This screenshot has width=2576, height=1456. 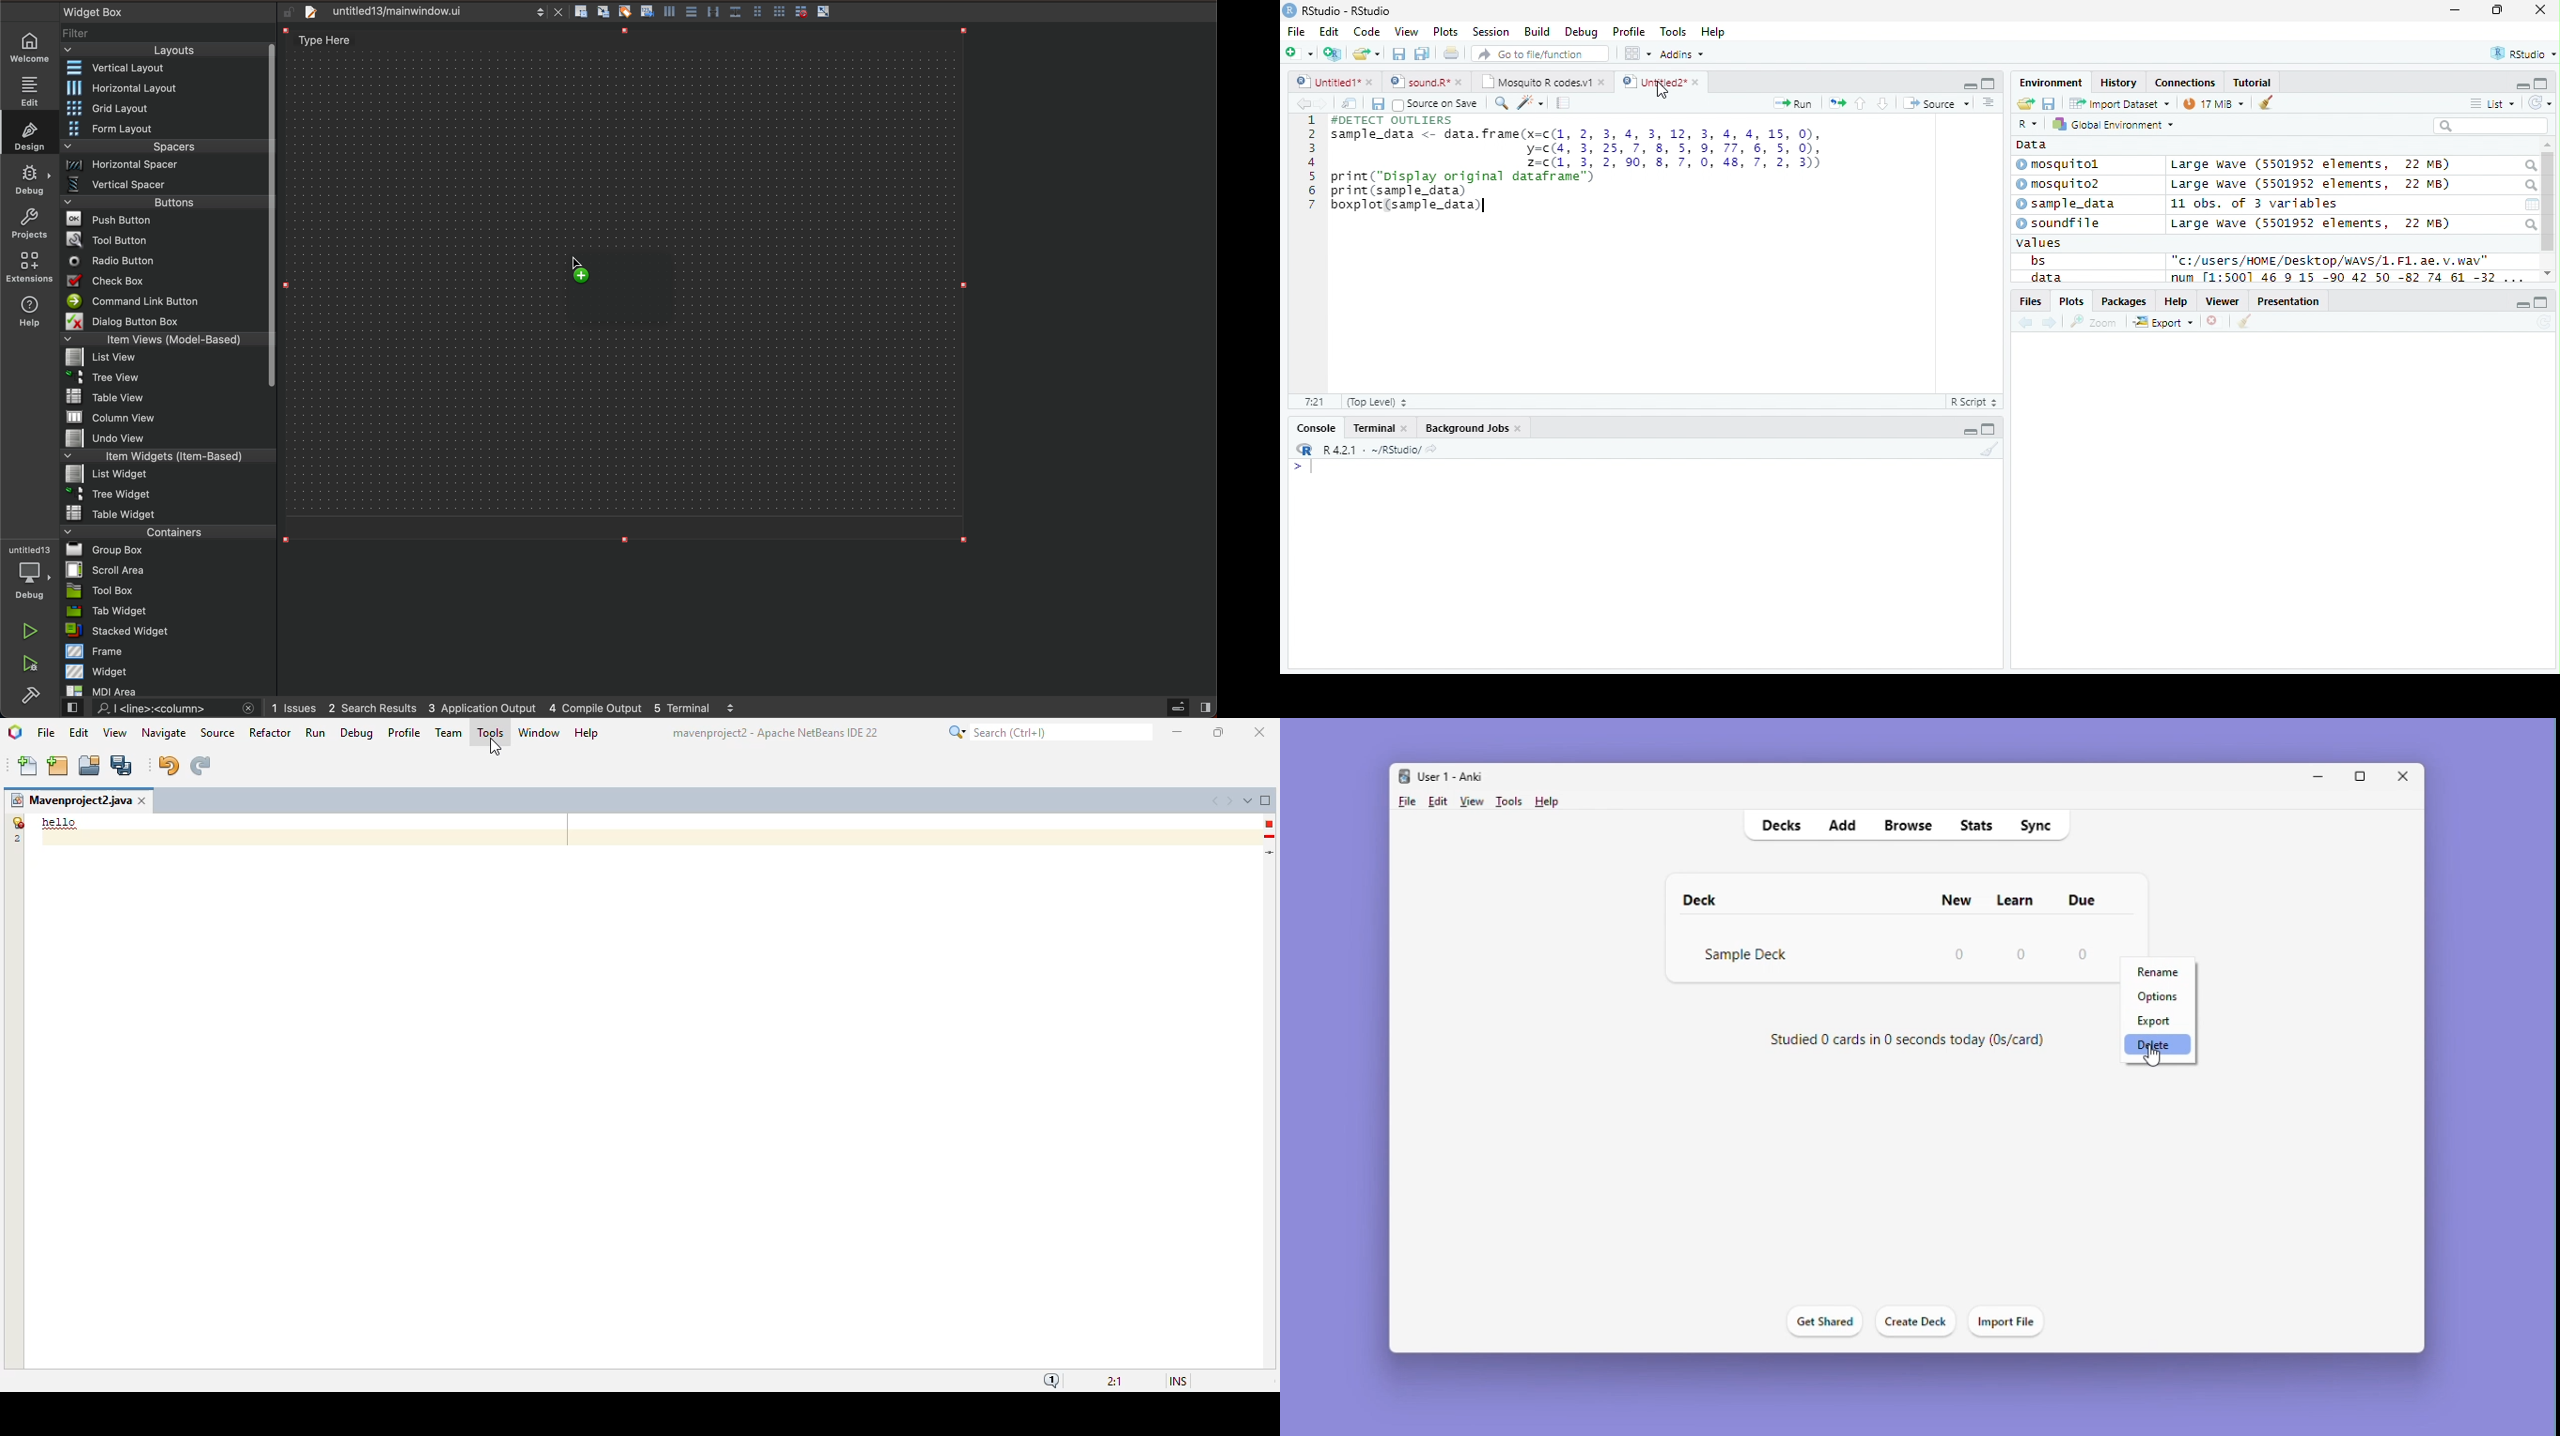 What do you see at coordinates (826, 13) in the screenshot?
I see `` at bounding box center [826, 13].